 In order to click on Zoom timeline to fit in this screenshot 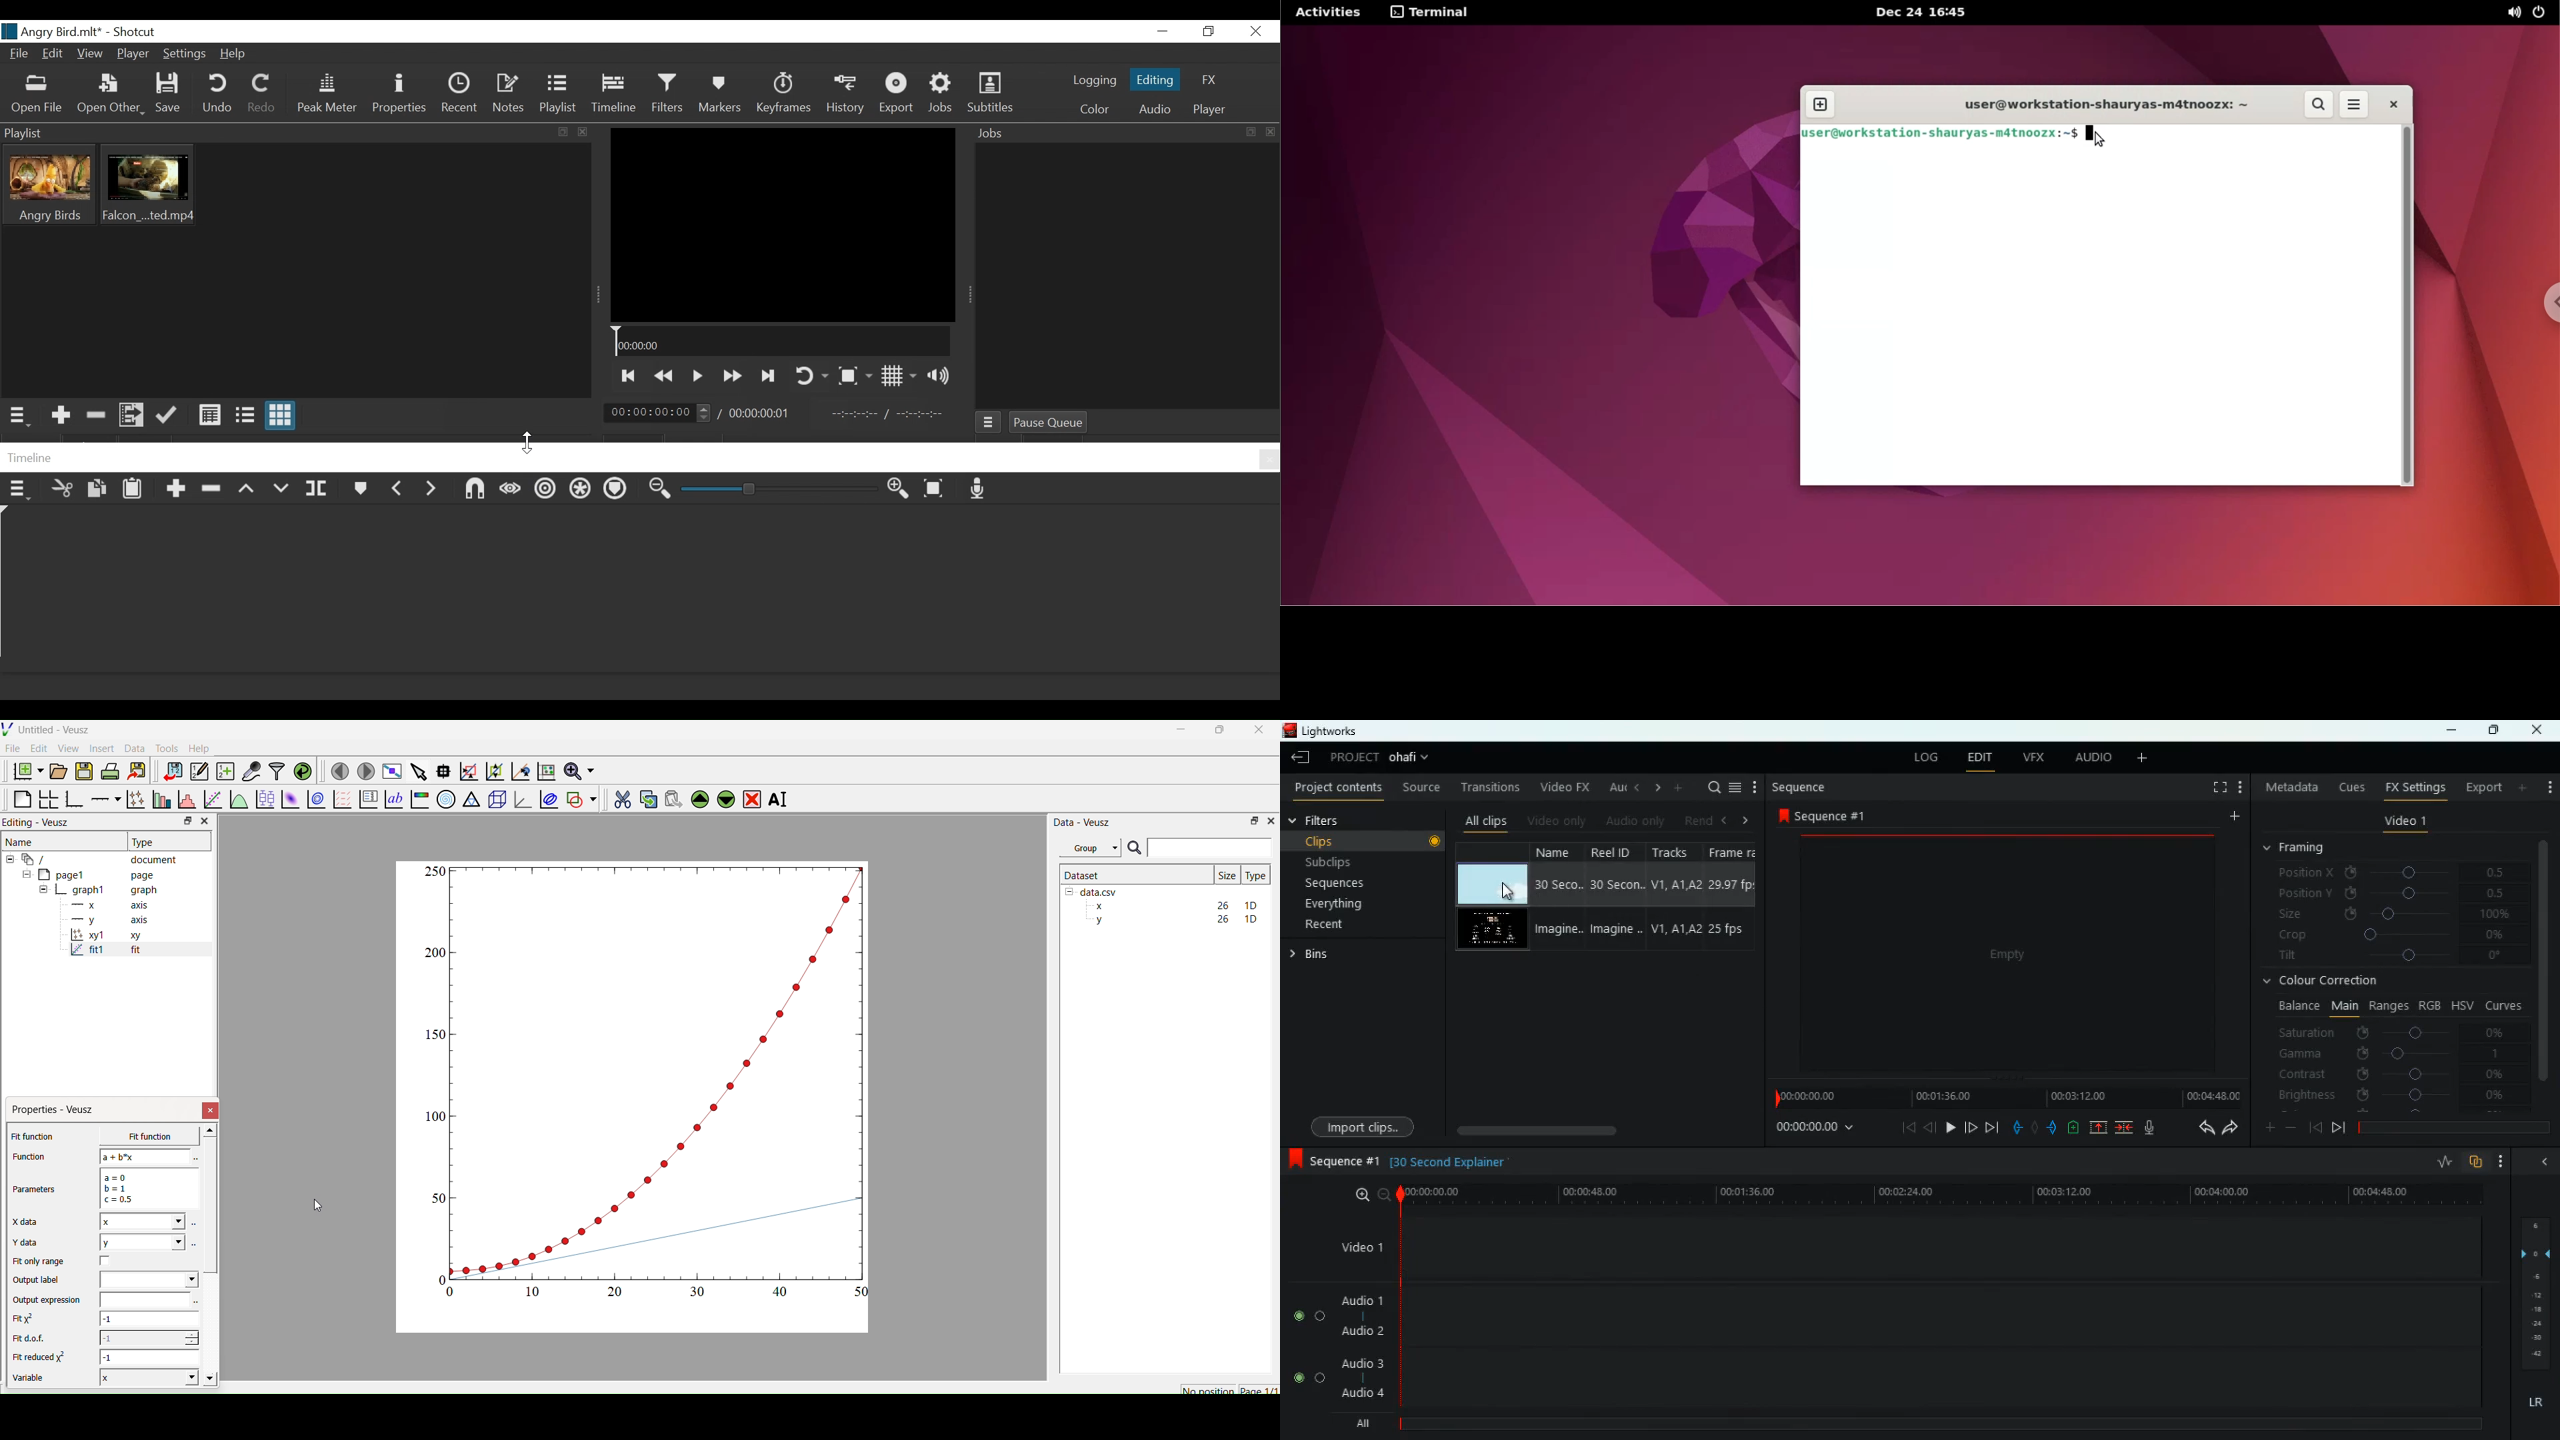, I will do `click(938, 490)`.